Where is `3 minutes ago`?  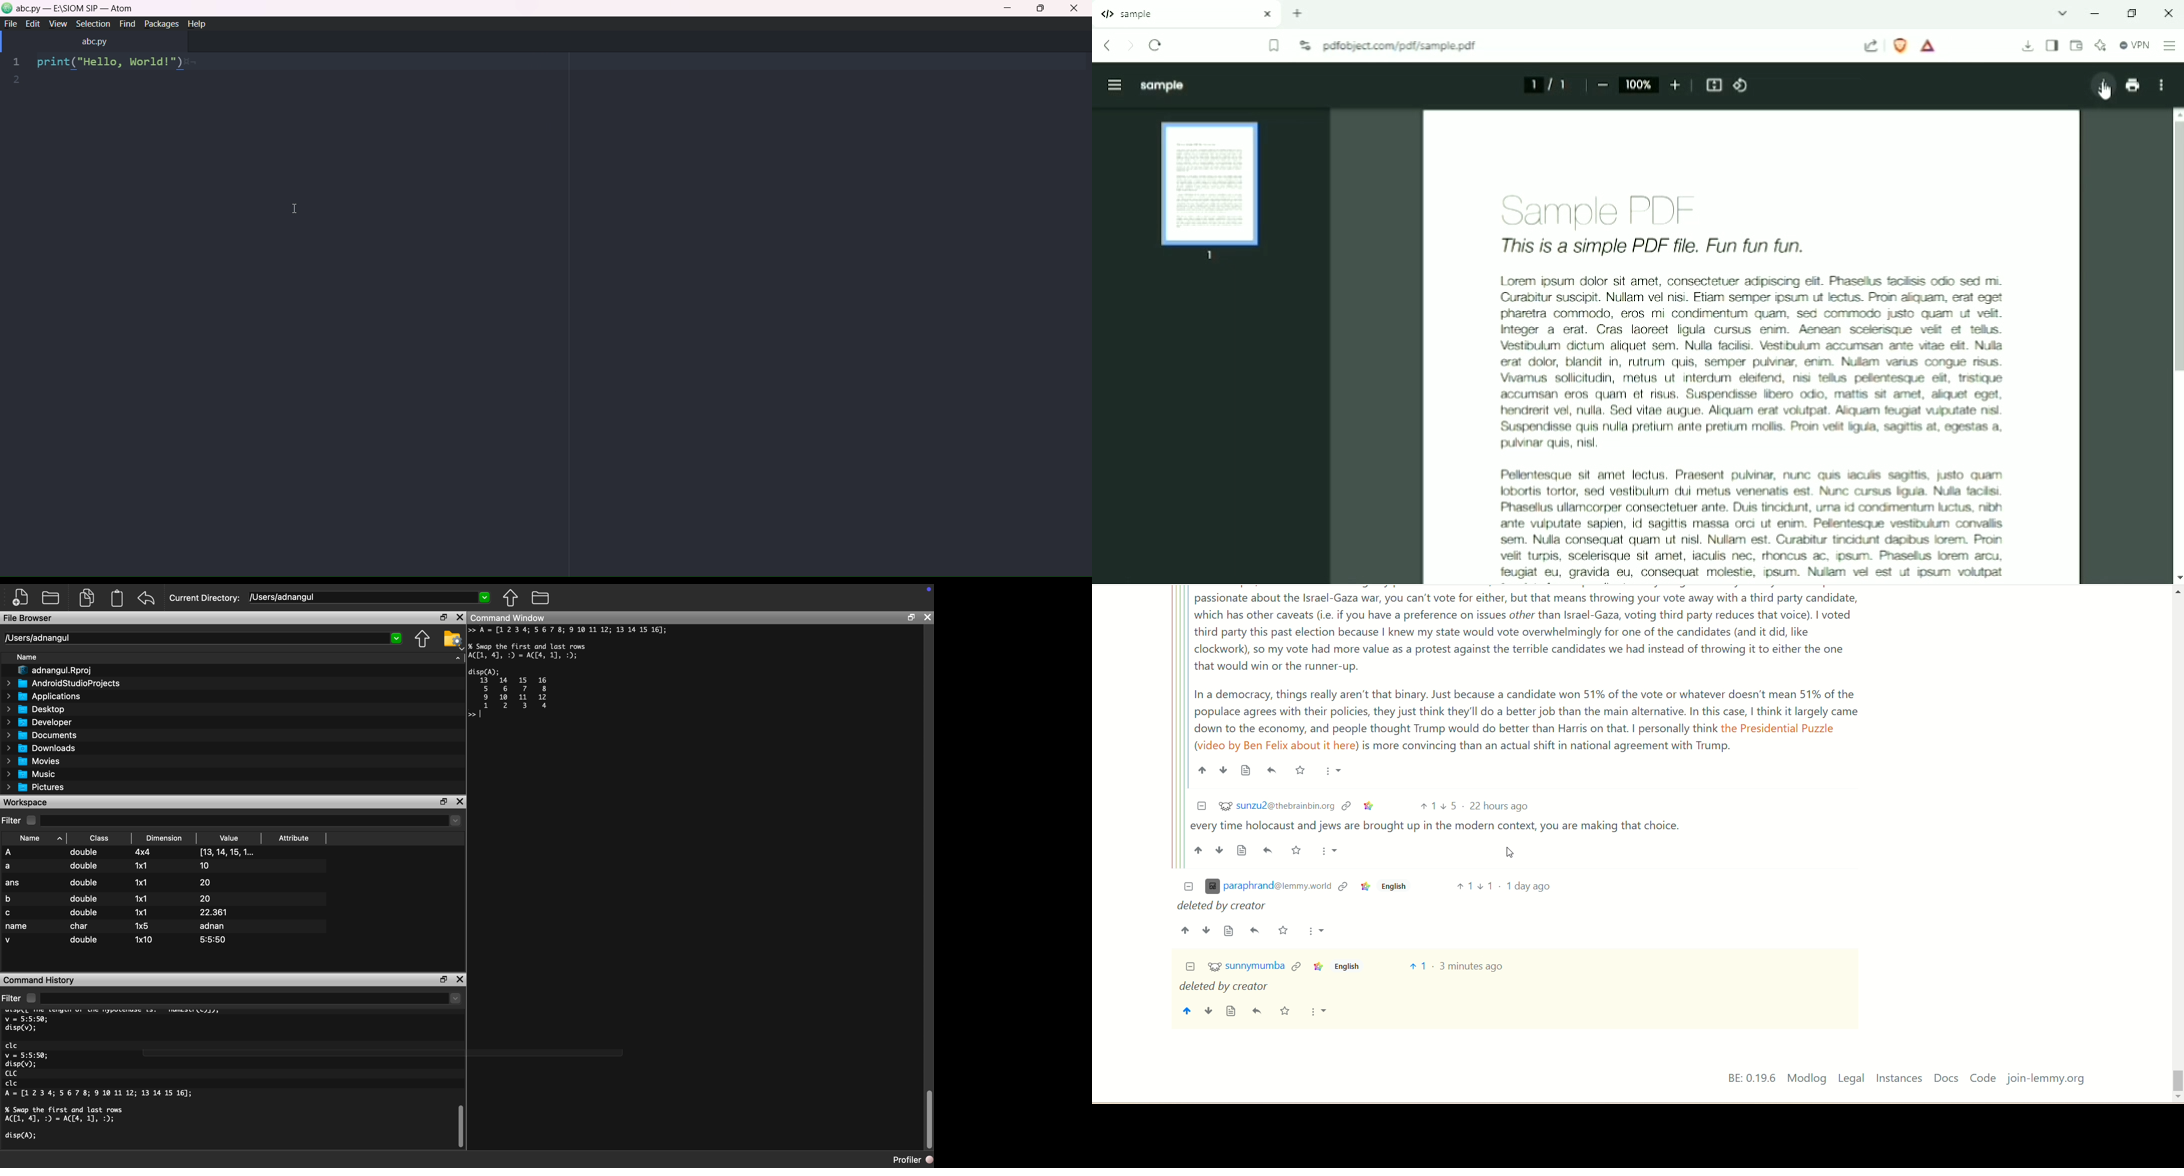 3 minutes ago is located at coordinates (1472, 967).